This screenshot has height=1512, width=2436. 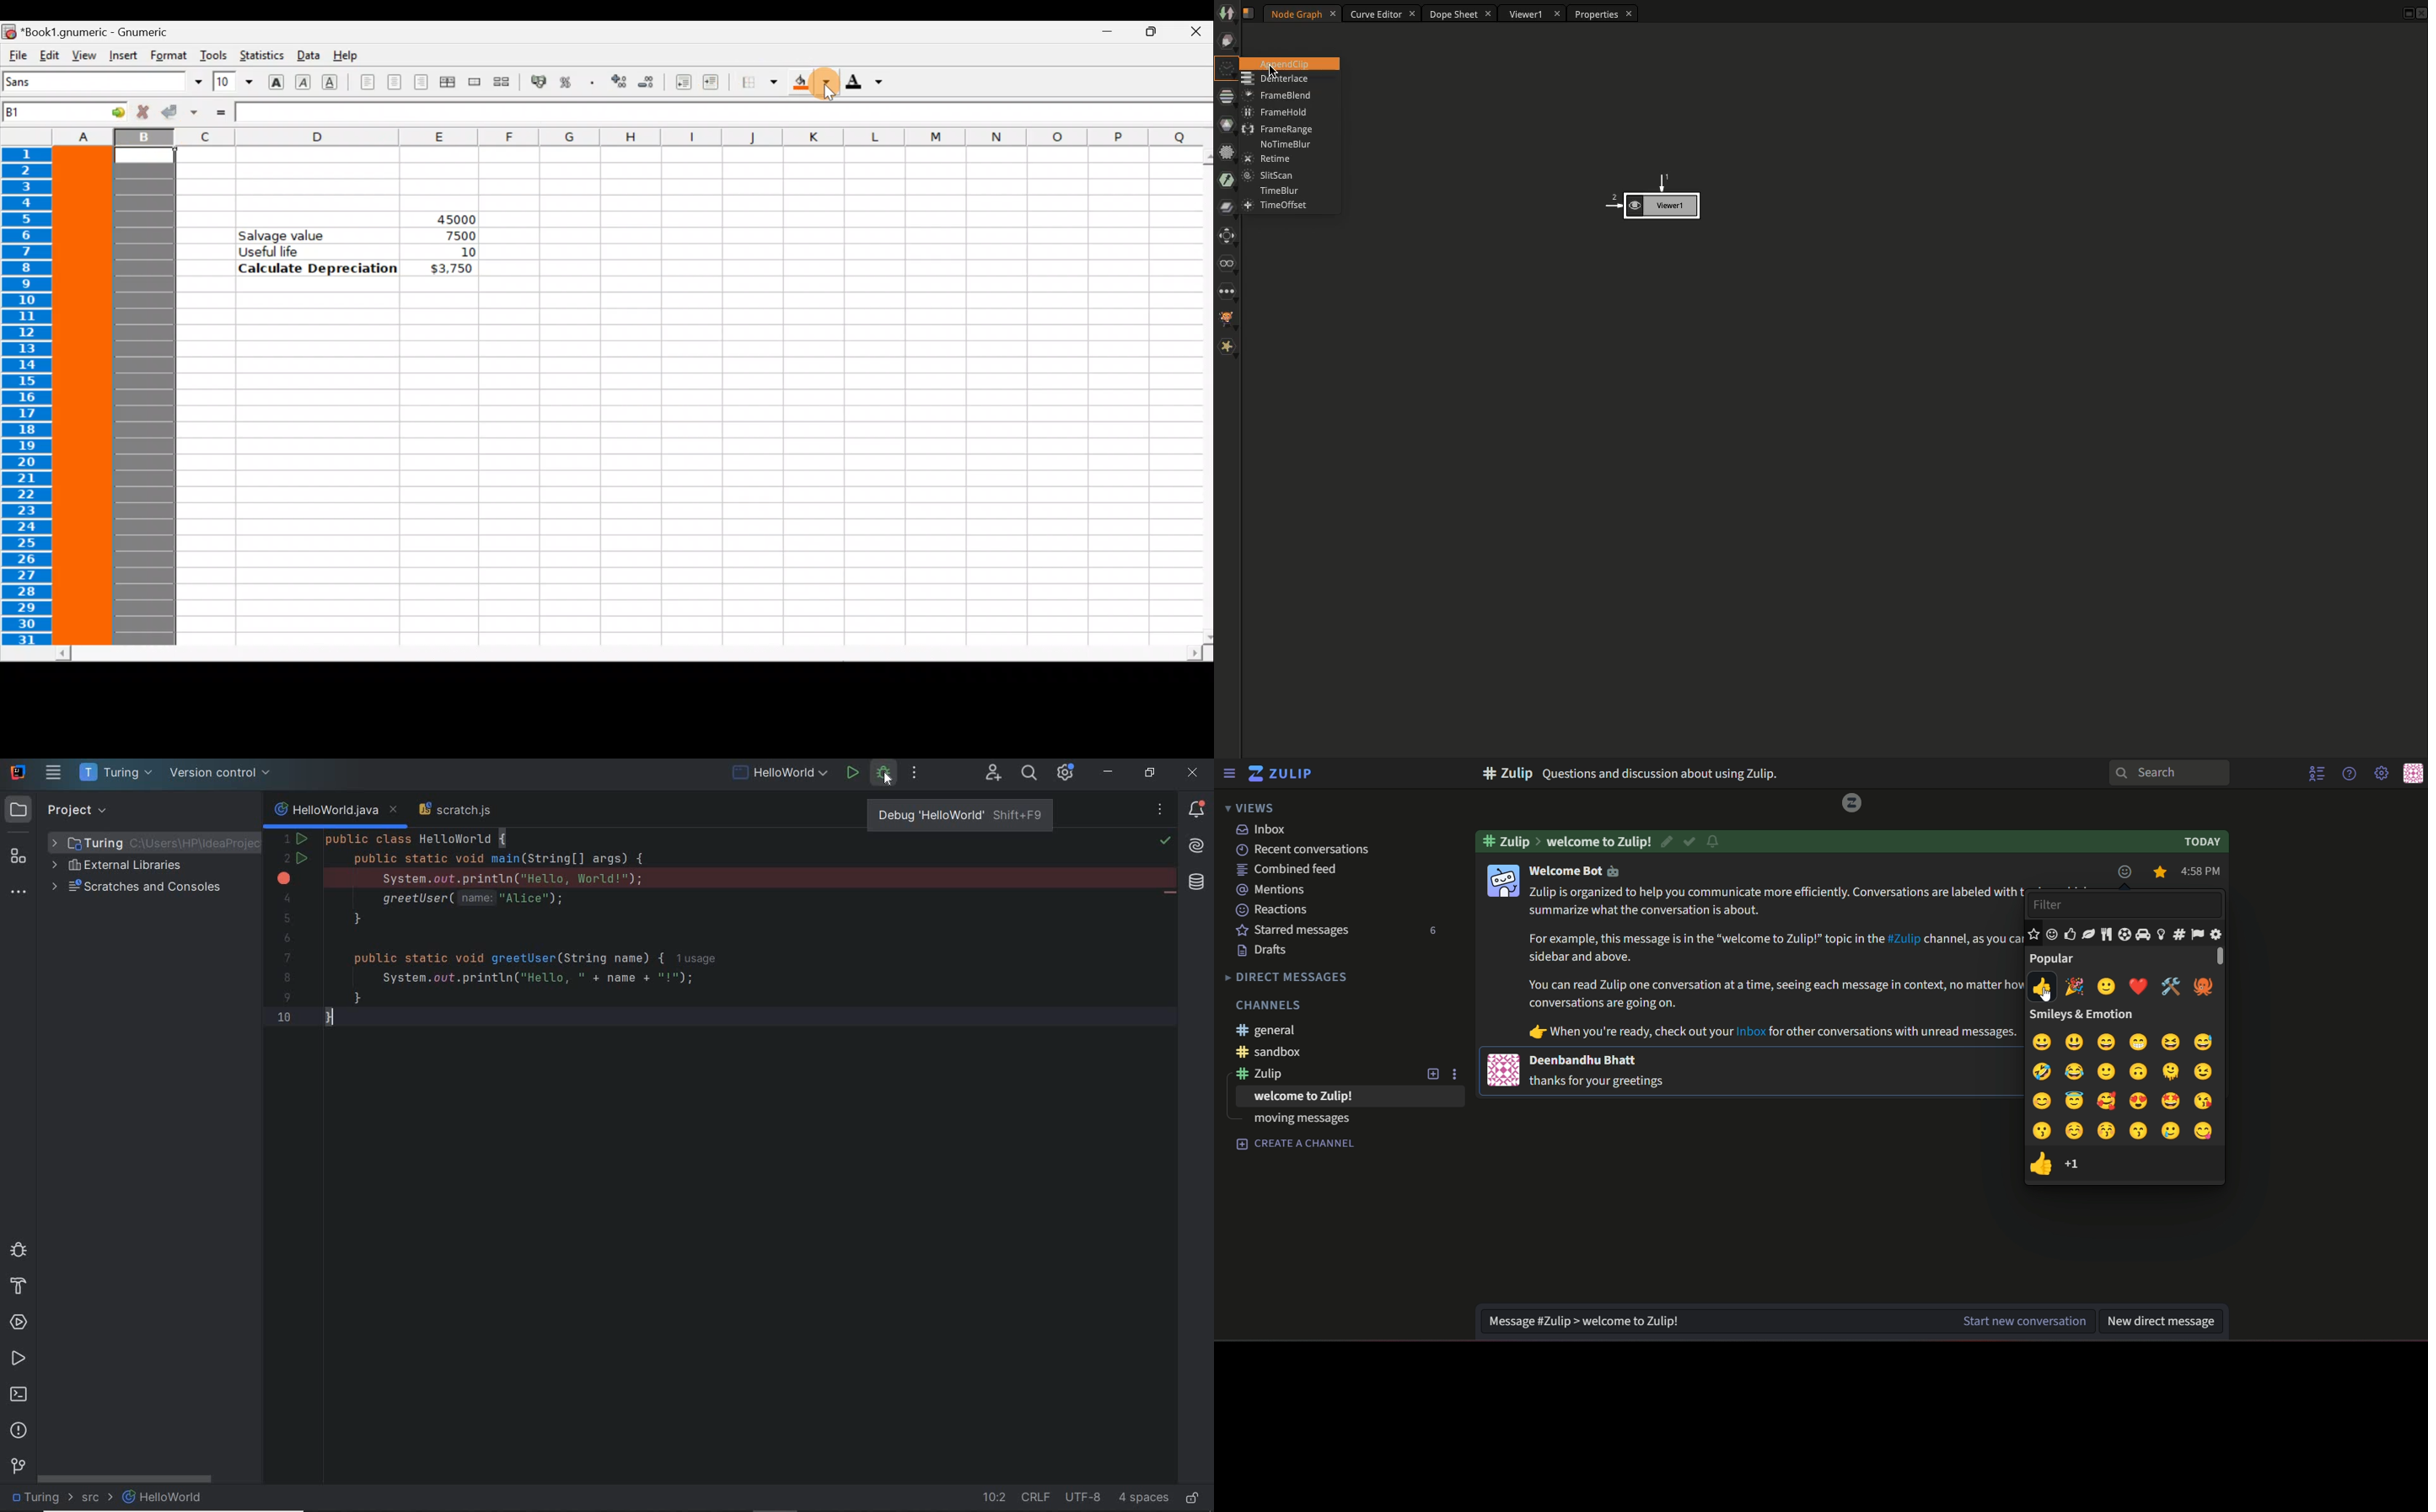 What do you see at coordinates (1285, 979) in the screenshot?
I see `Direct messages` at bounding box center [1285, 979].